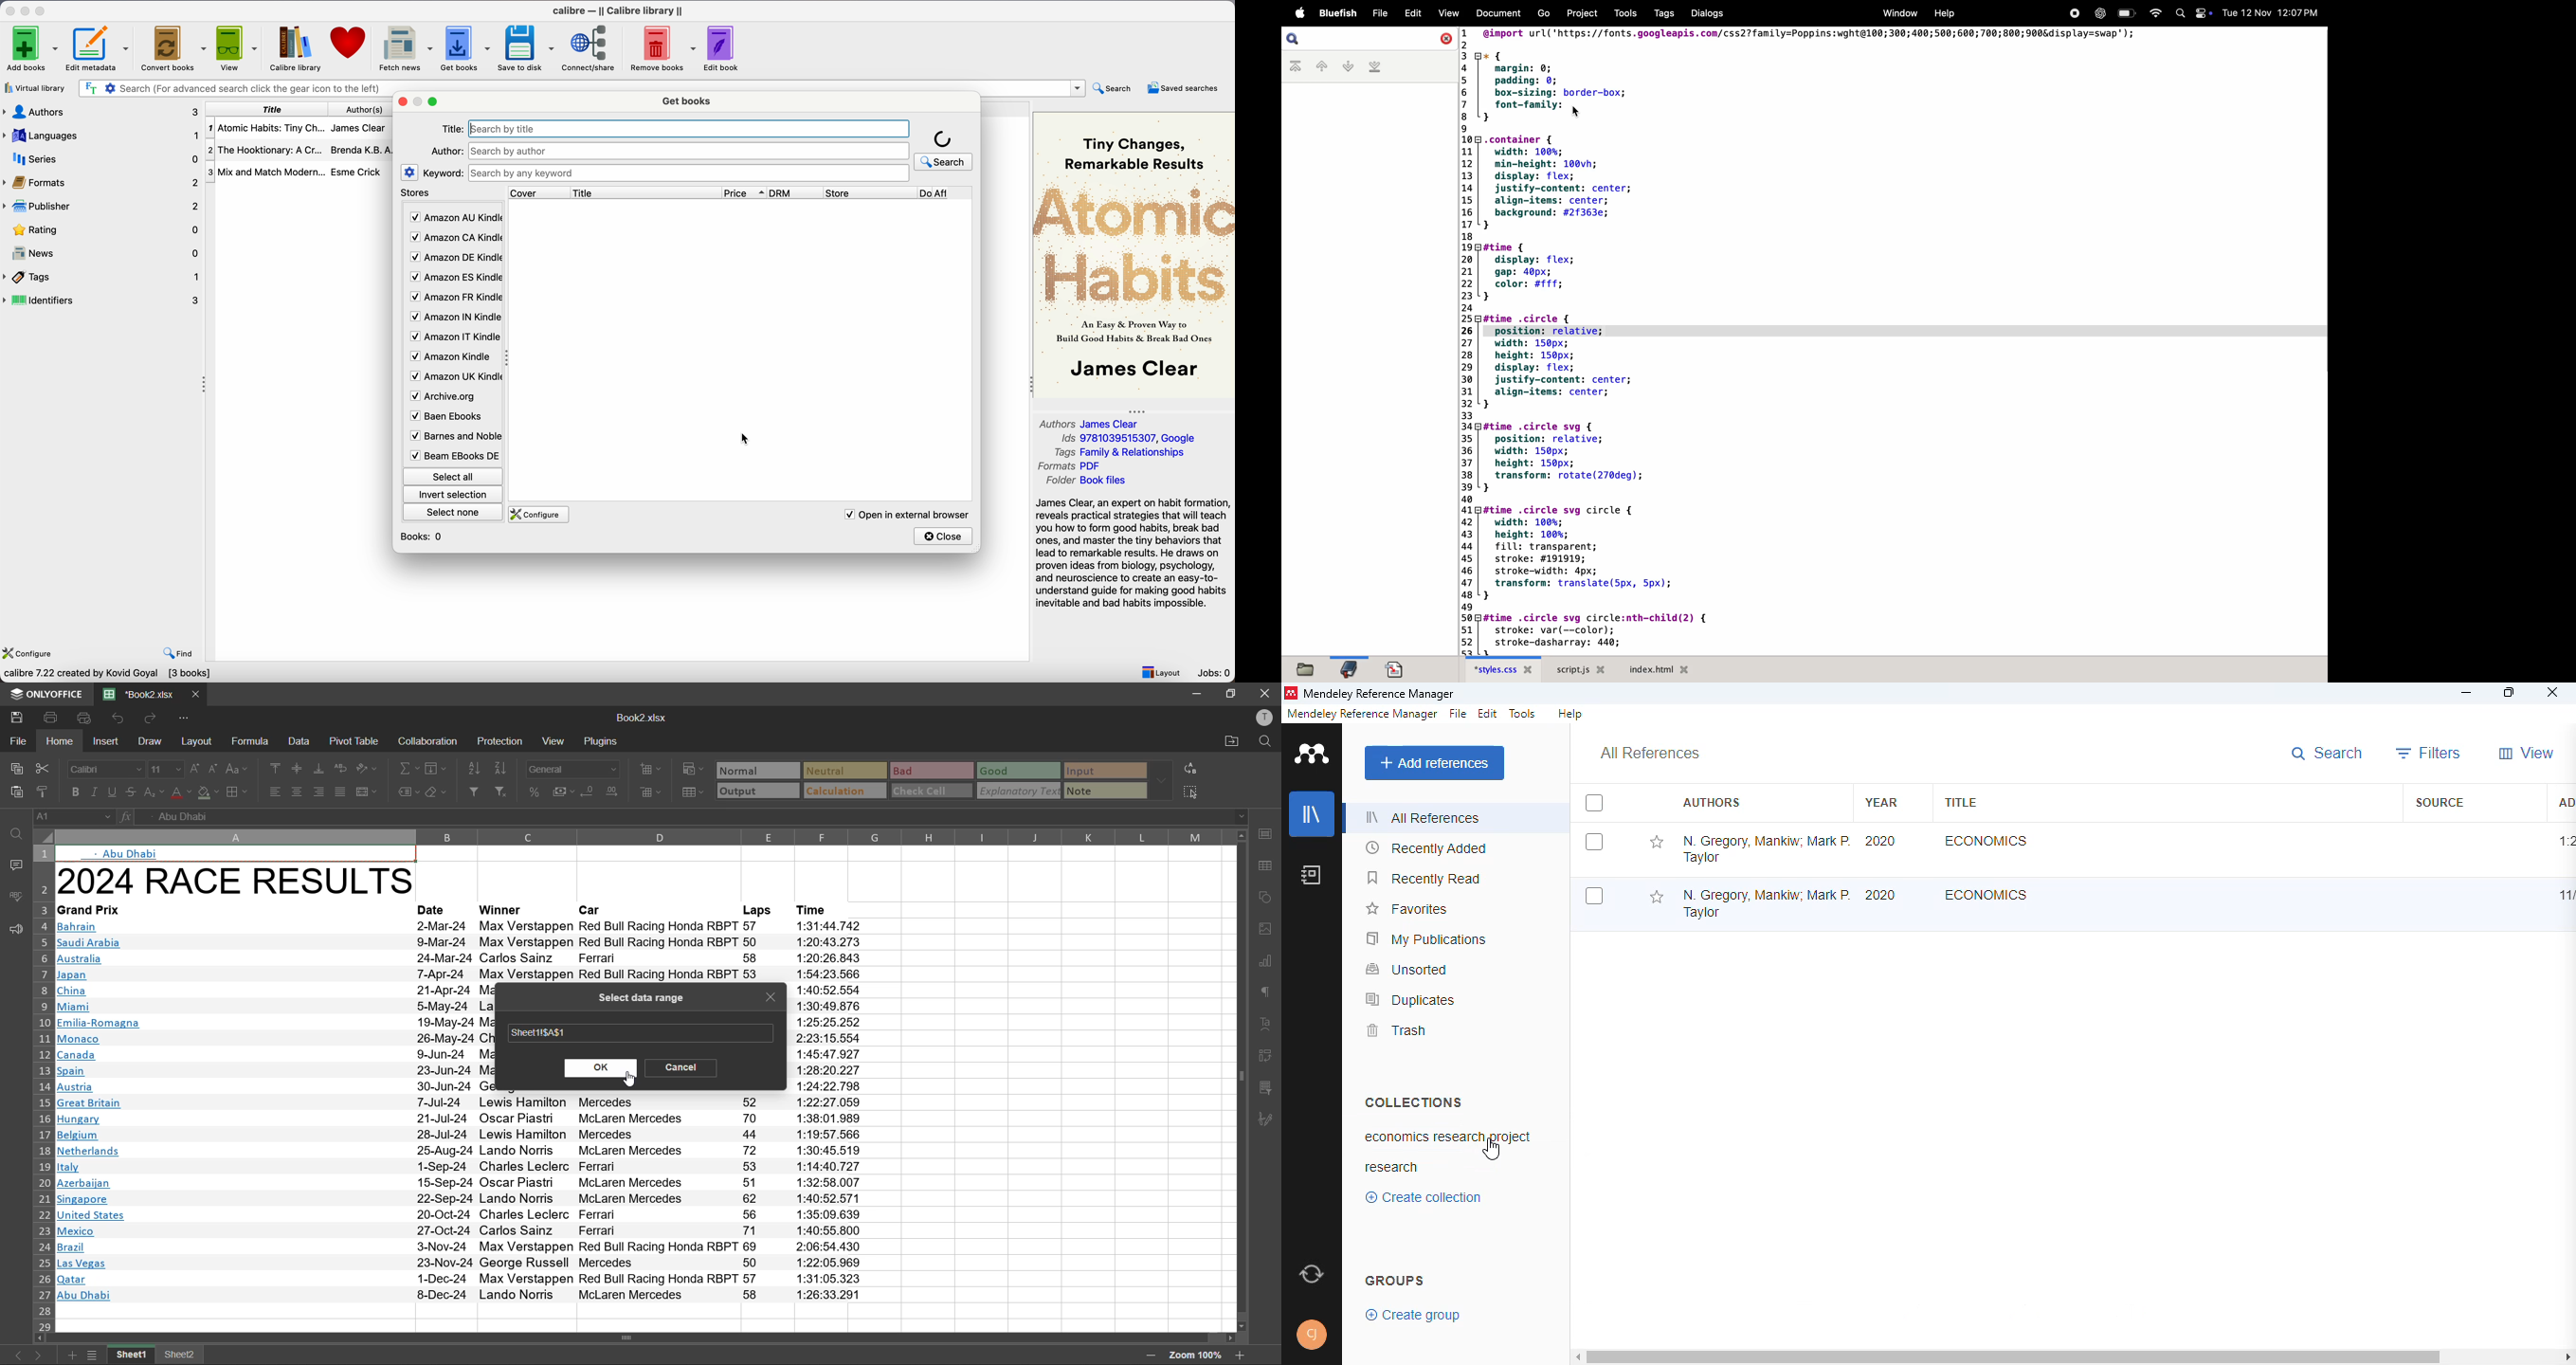 The height and width of the screenshot is (1372, 2576). Describe the element at coordinates (118, 718) in the screenshot. I see `undo` at that location.